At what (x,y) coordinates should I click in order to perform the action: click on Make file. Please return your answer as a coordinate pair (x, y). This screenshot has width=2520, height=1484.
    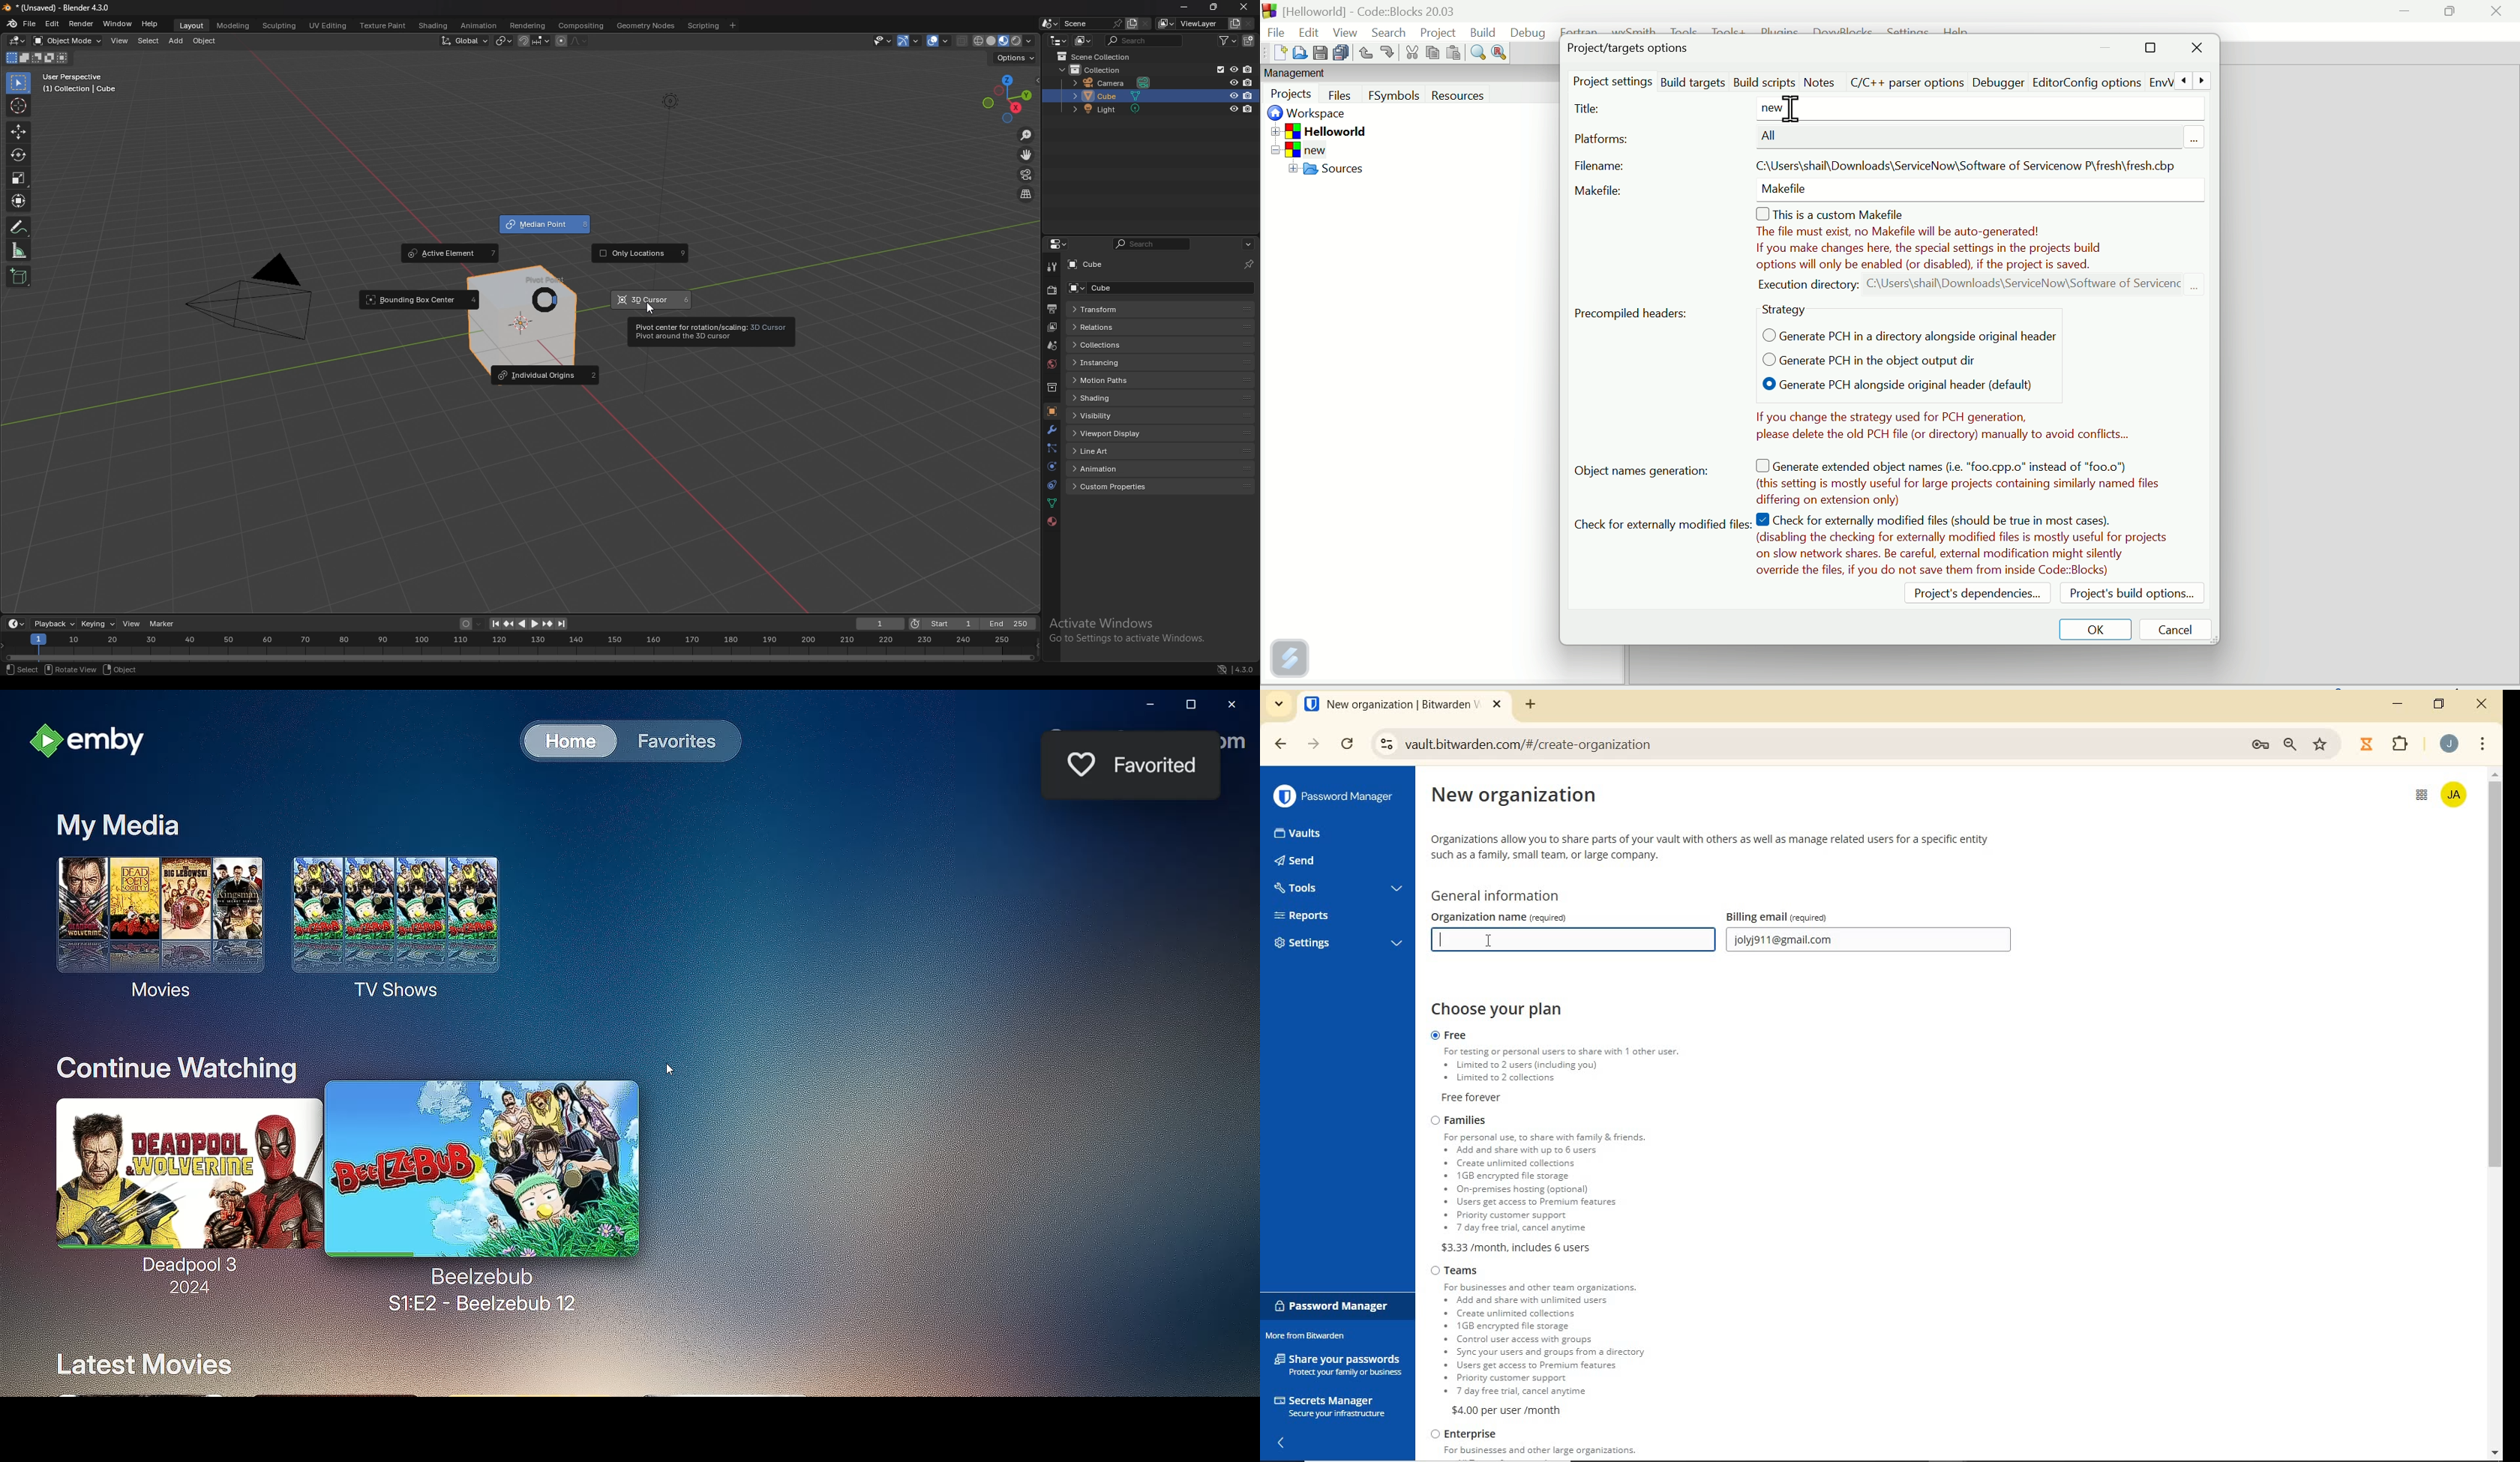
    Looking at the image, I should click on (1601, 191).